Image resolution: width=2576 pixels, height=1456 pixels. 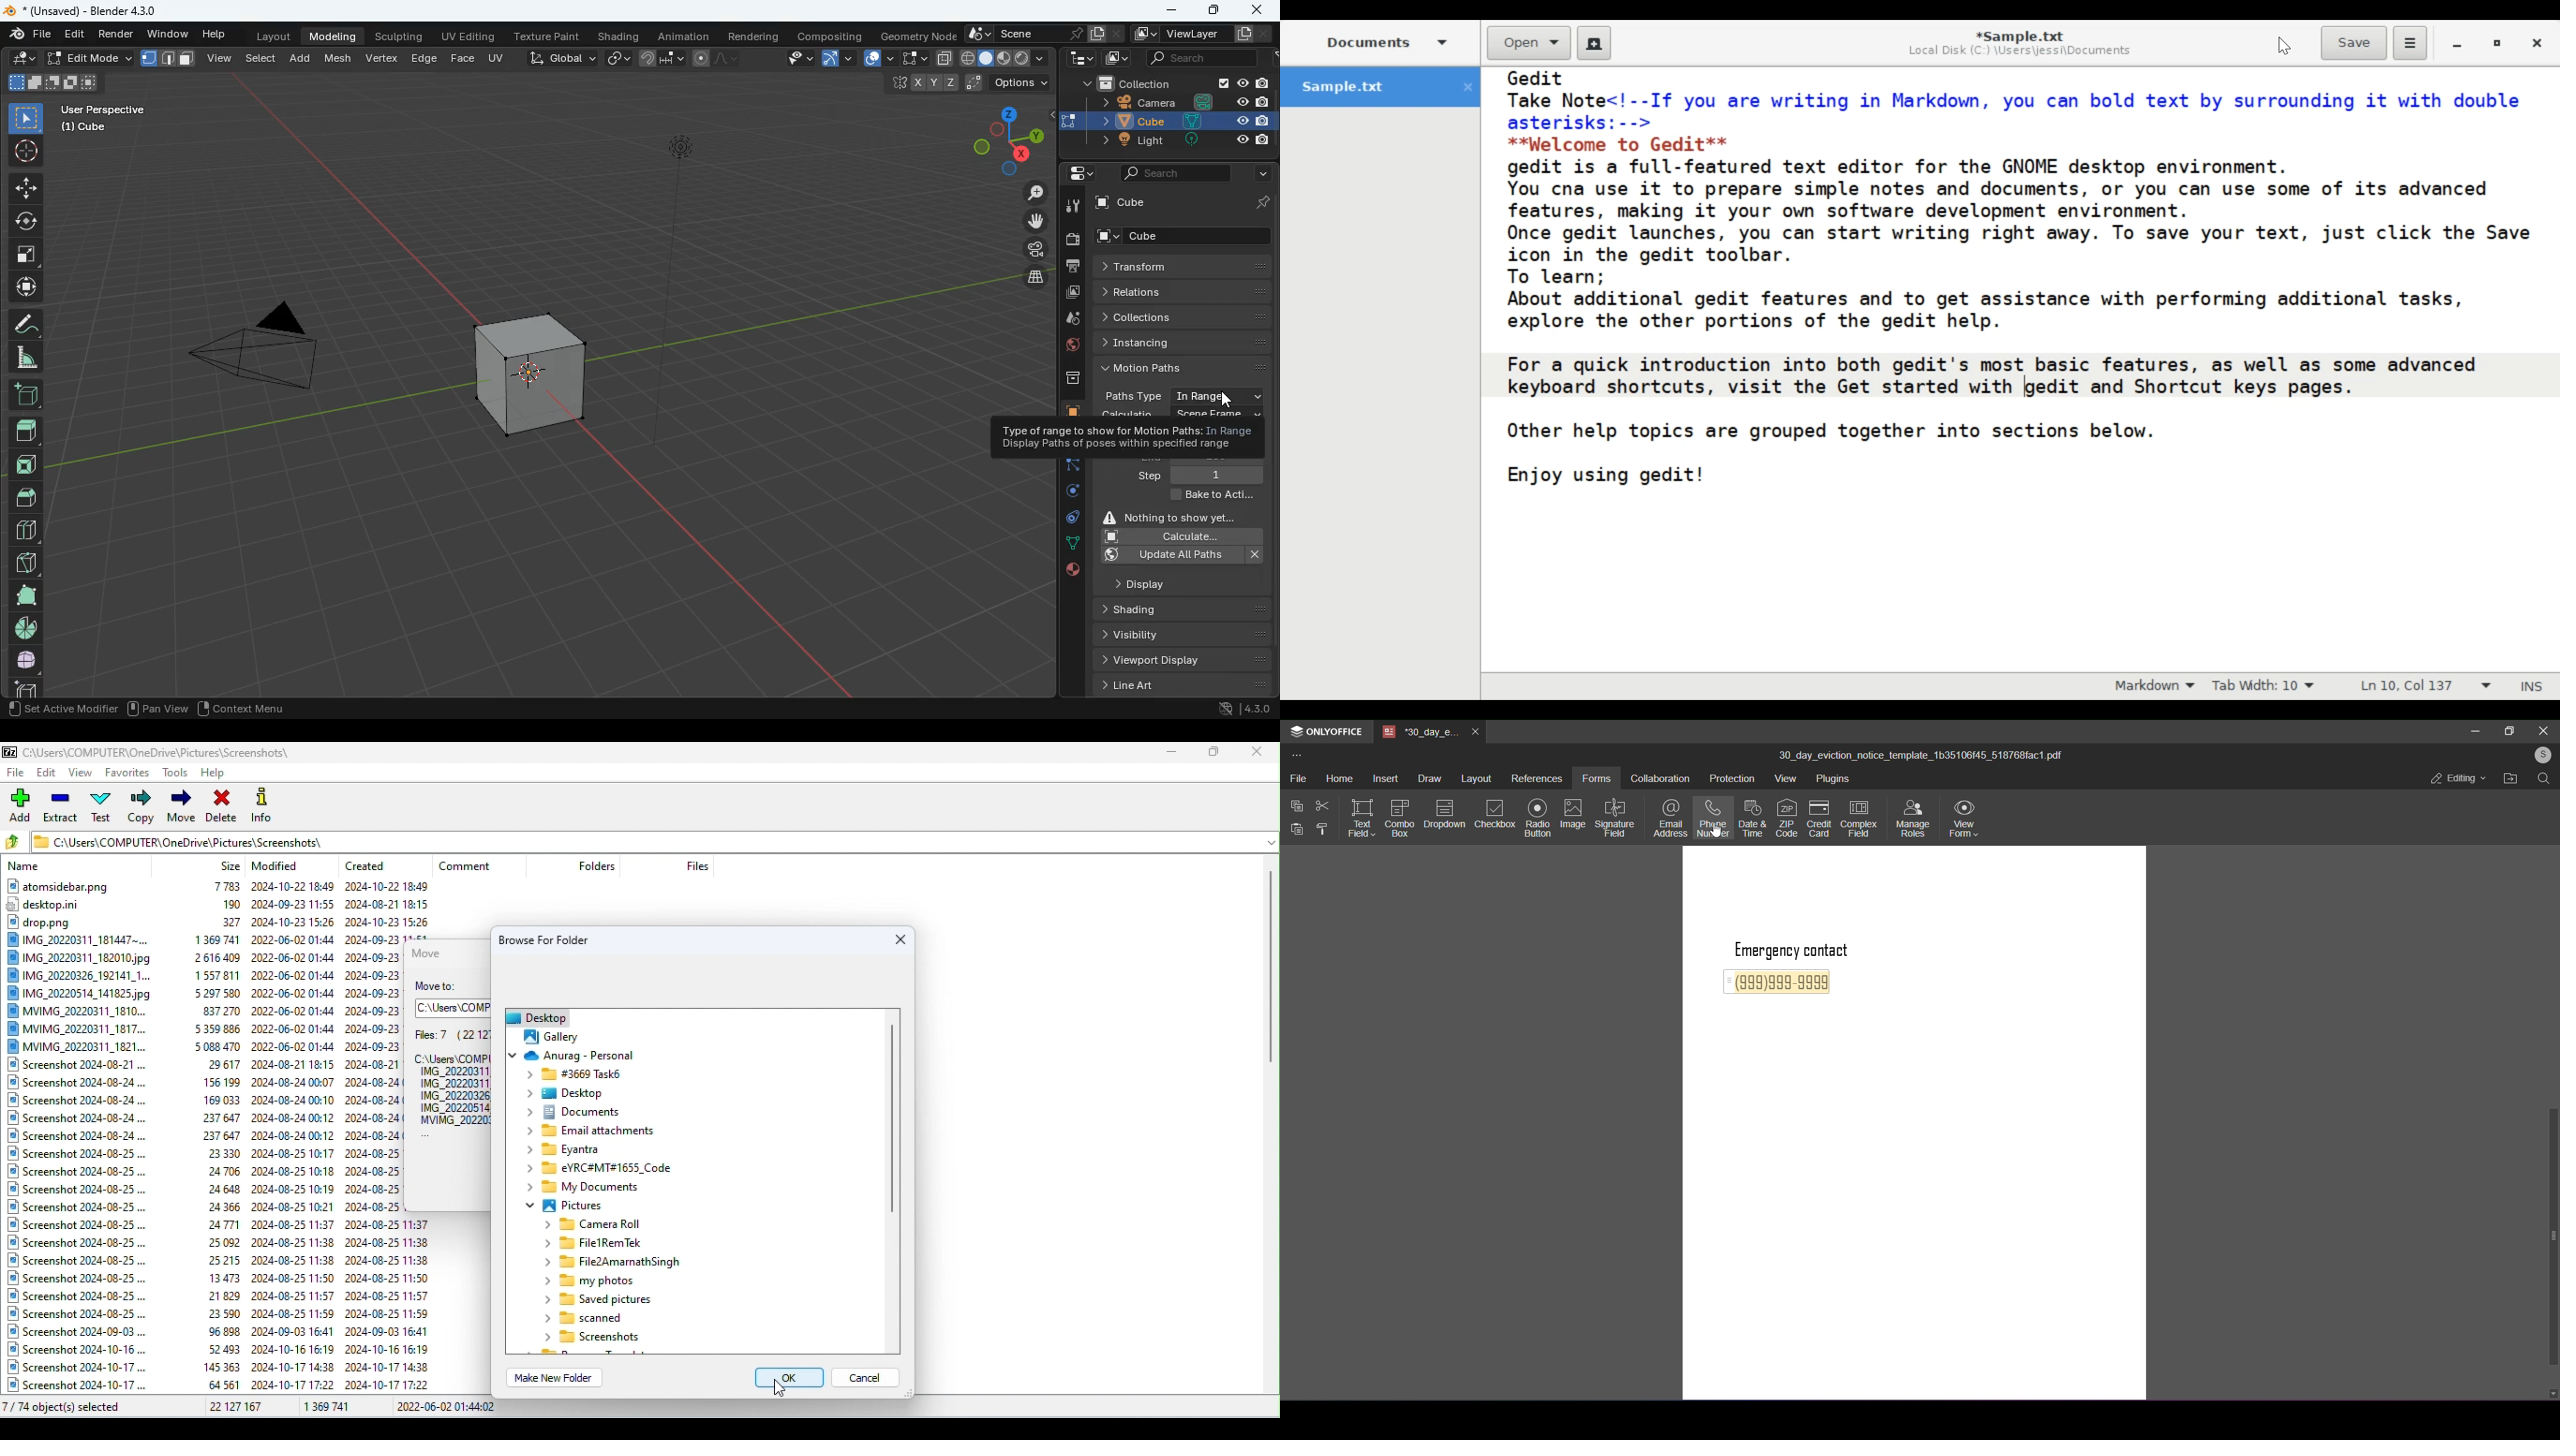 I want to click on archieve, so click(x=1064, y=382).